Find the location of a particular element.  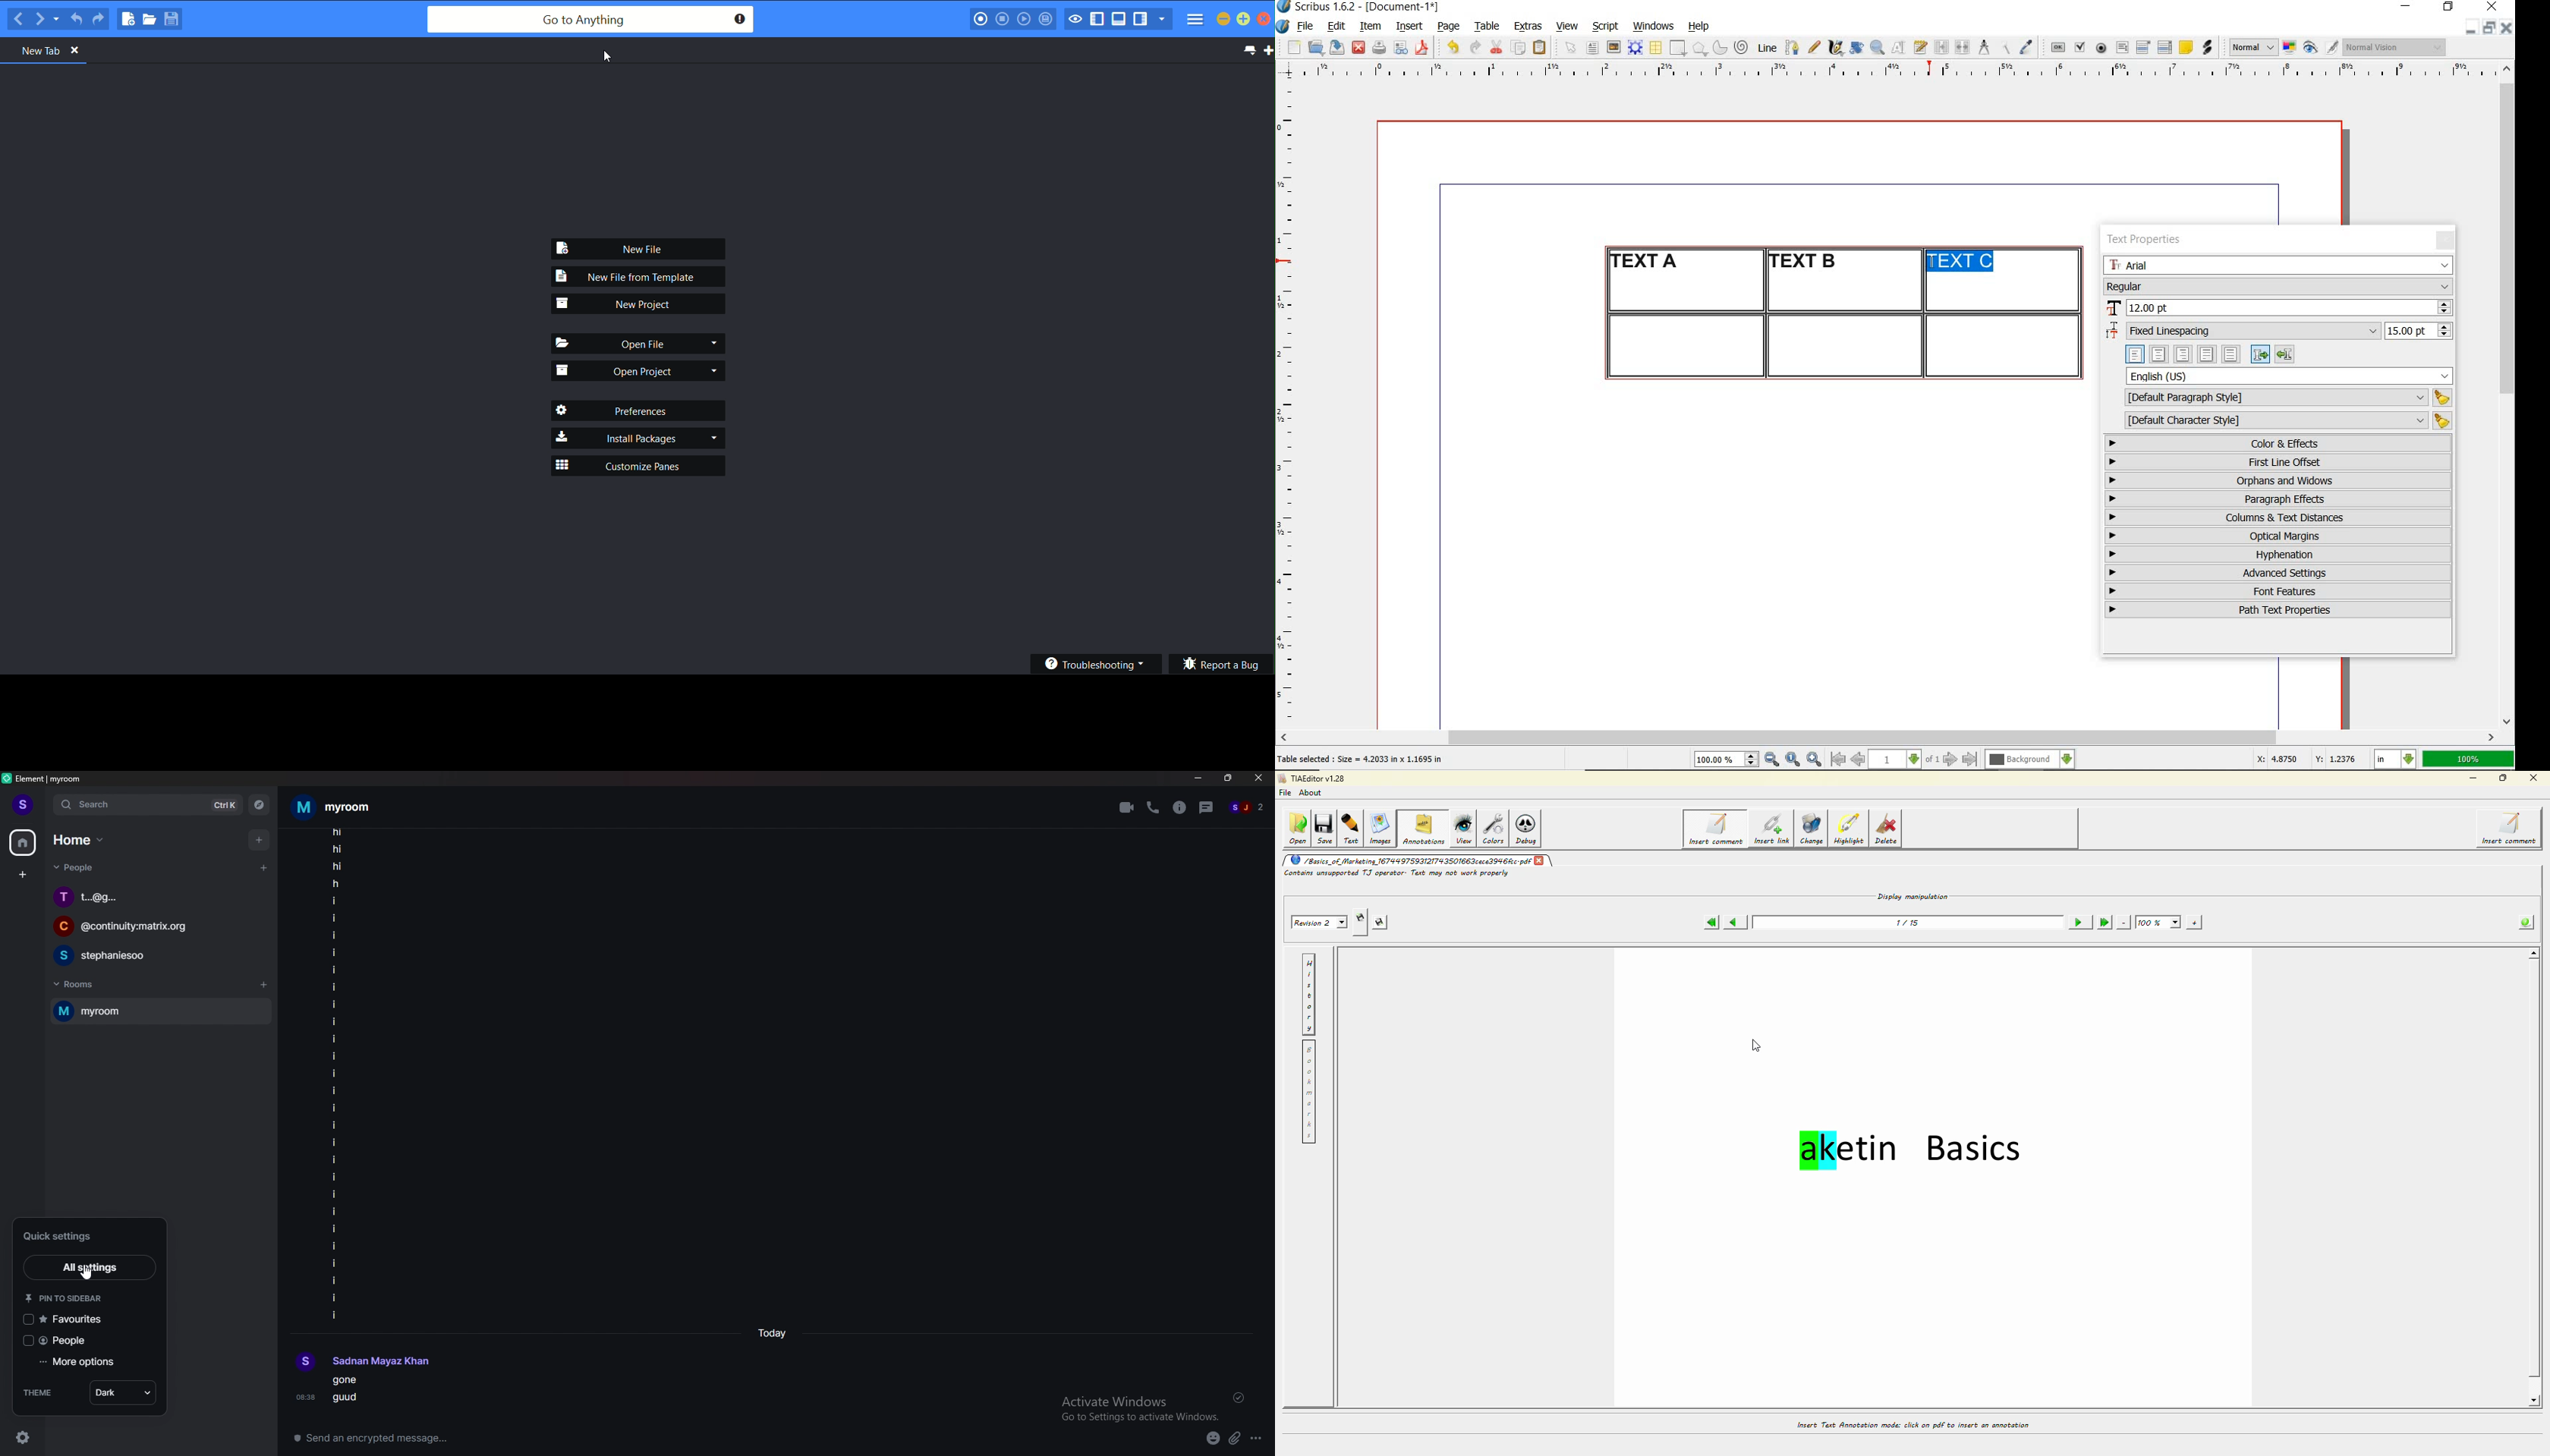

ruler is located at coordinates (1291, 403).